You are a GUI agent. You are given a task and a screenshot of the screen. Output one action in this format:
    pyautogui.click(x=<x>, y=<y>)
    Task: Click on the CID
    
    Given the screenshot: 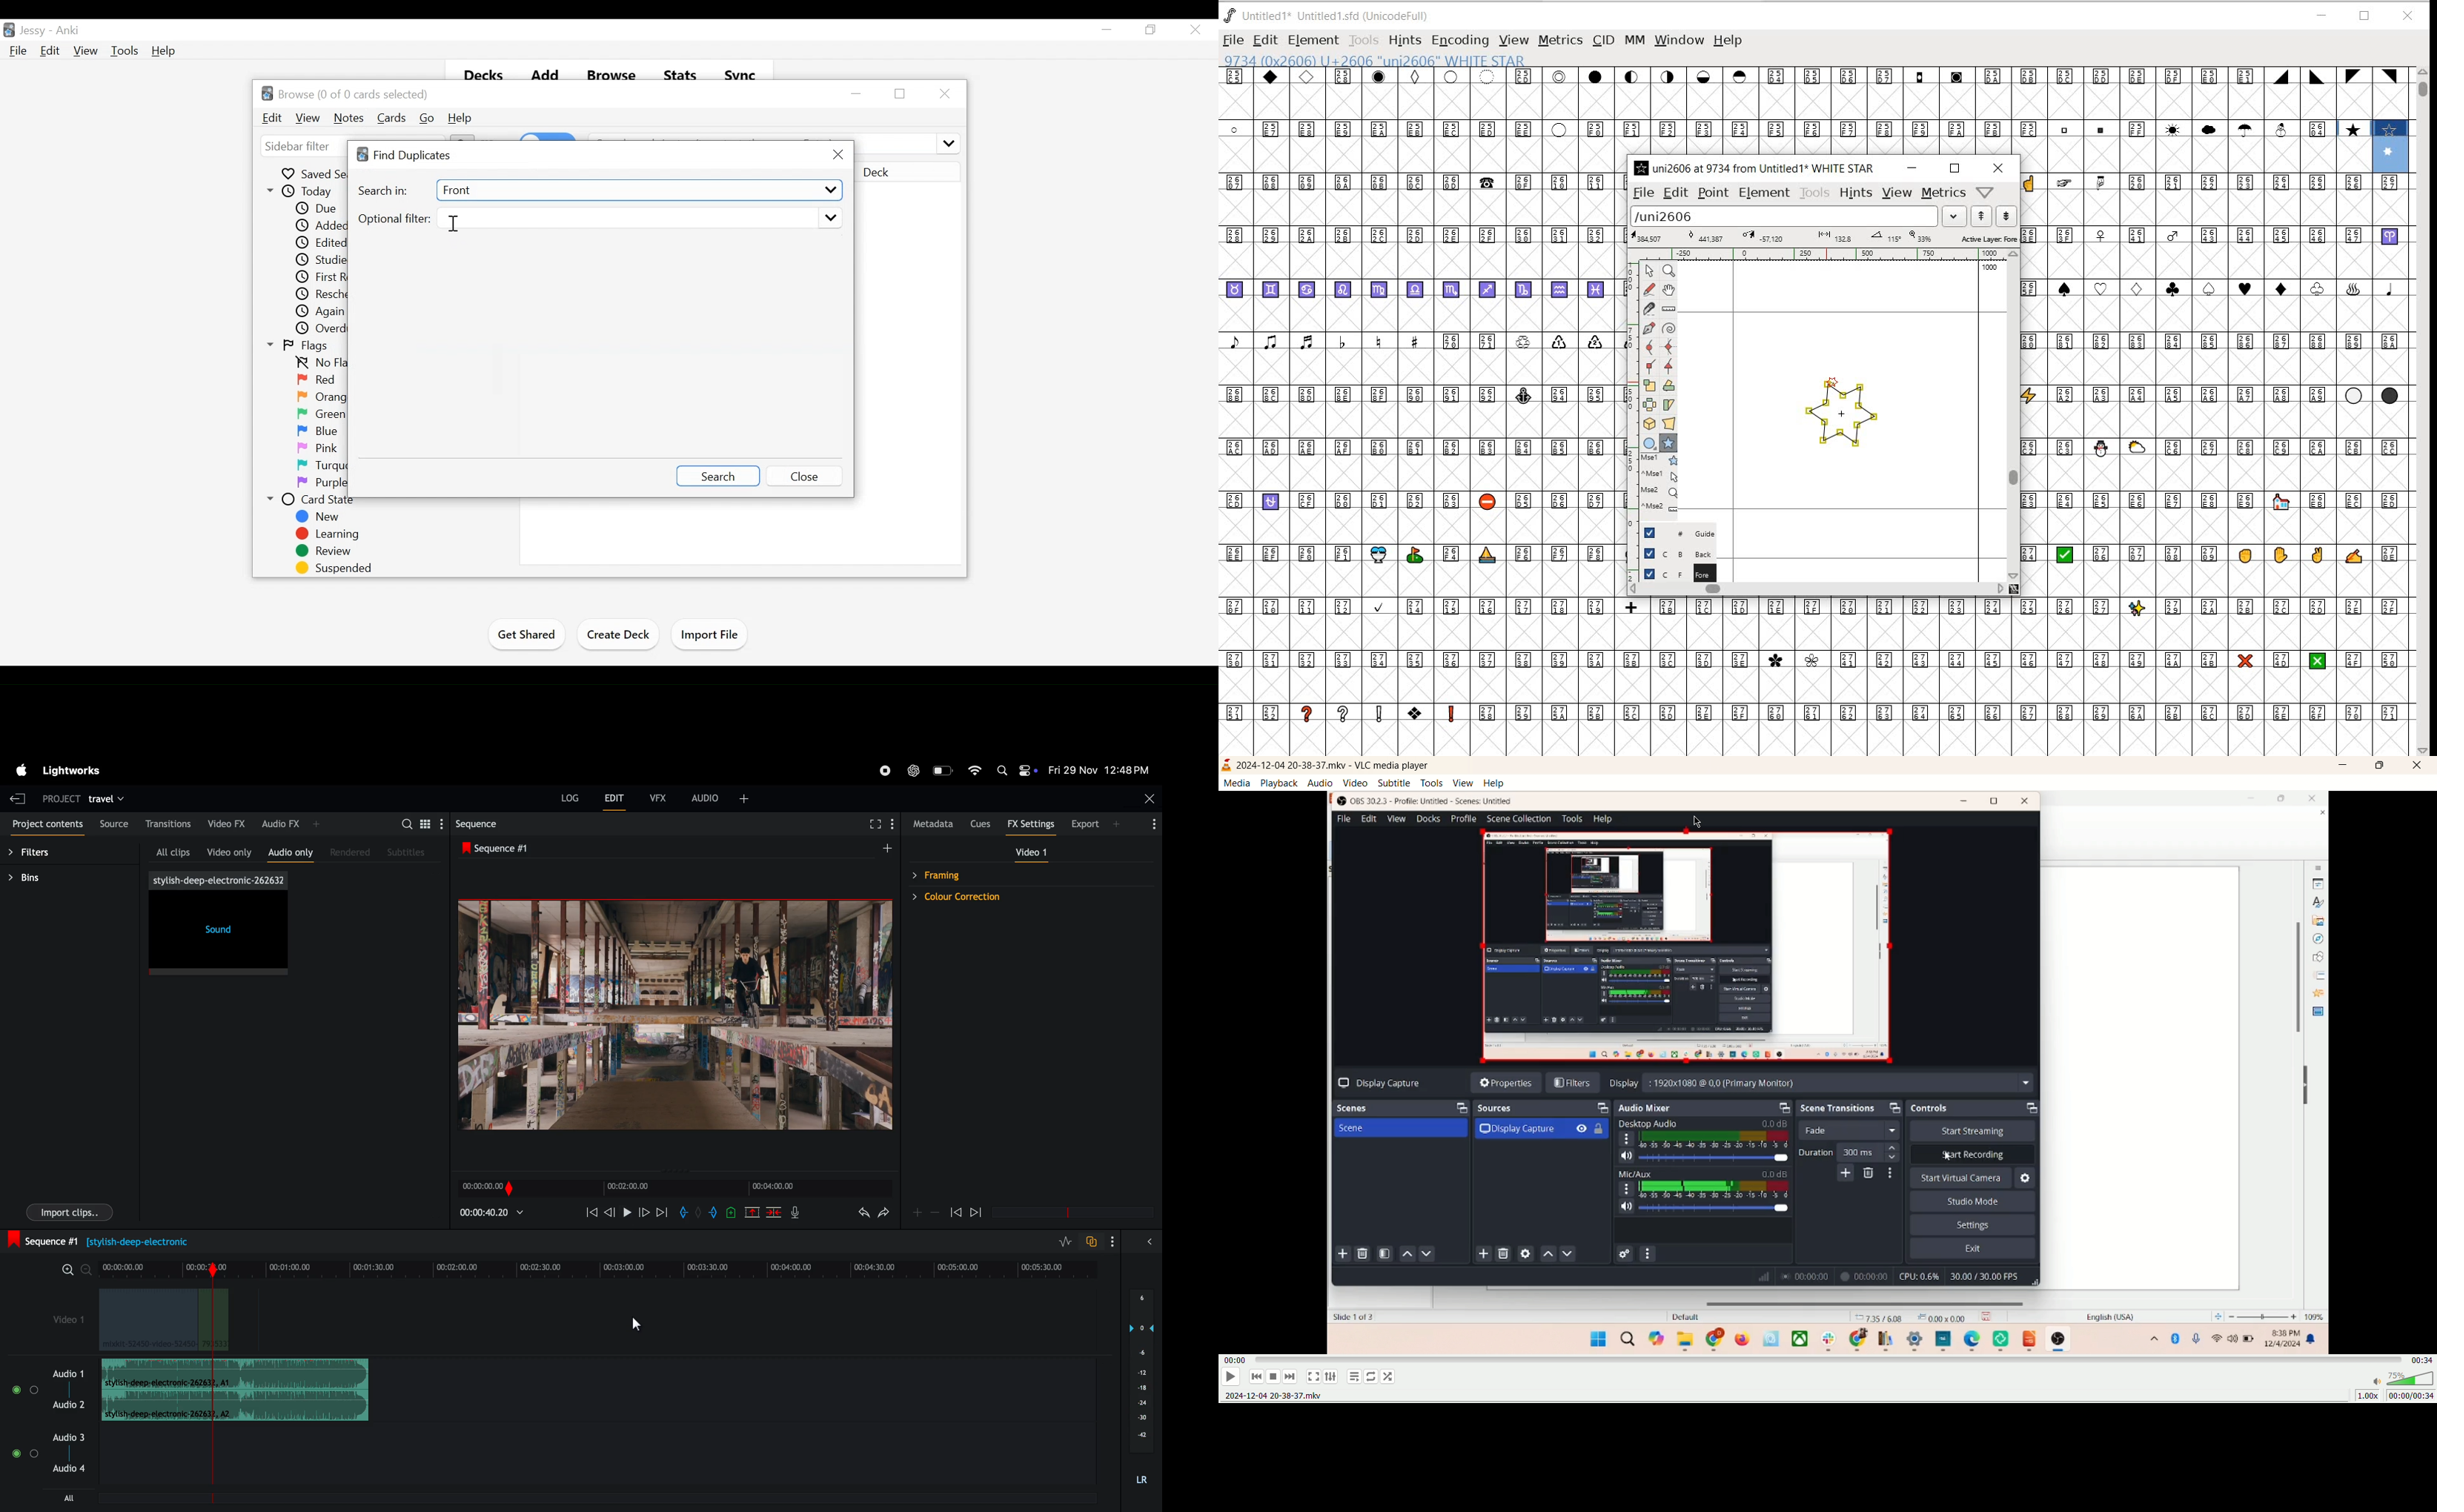 What is the action you would take?
    pyautogui.click(x=1603, y=41)
    